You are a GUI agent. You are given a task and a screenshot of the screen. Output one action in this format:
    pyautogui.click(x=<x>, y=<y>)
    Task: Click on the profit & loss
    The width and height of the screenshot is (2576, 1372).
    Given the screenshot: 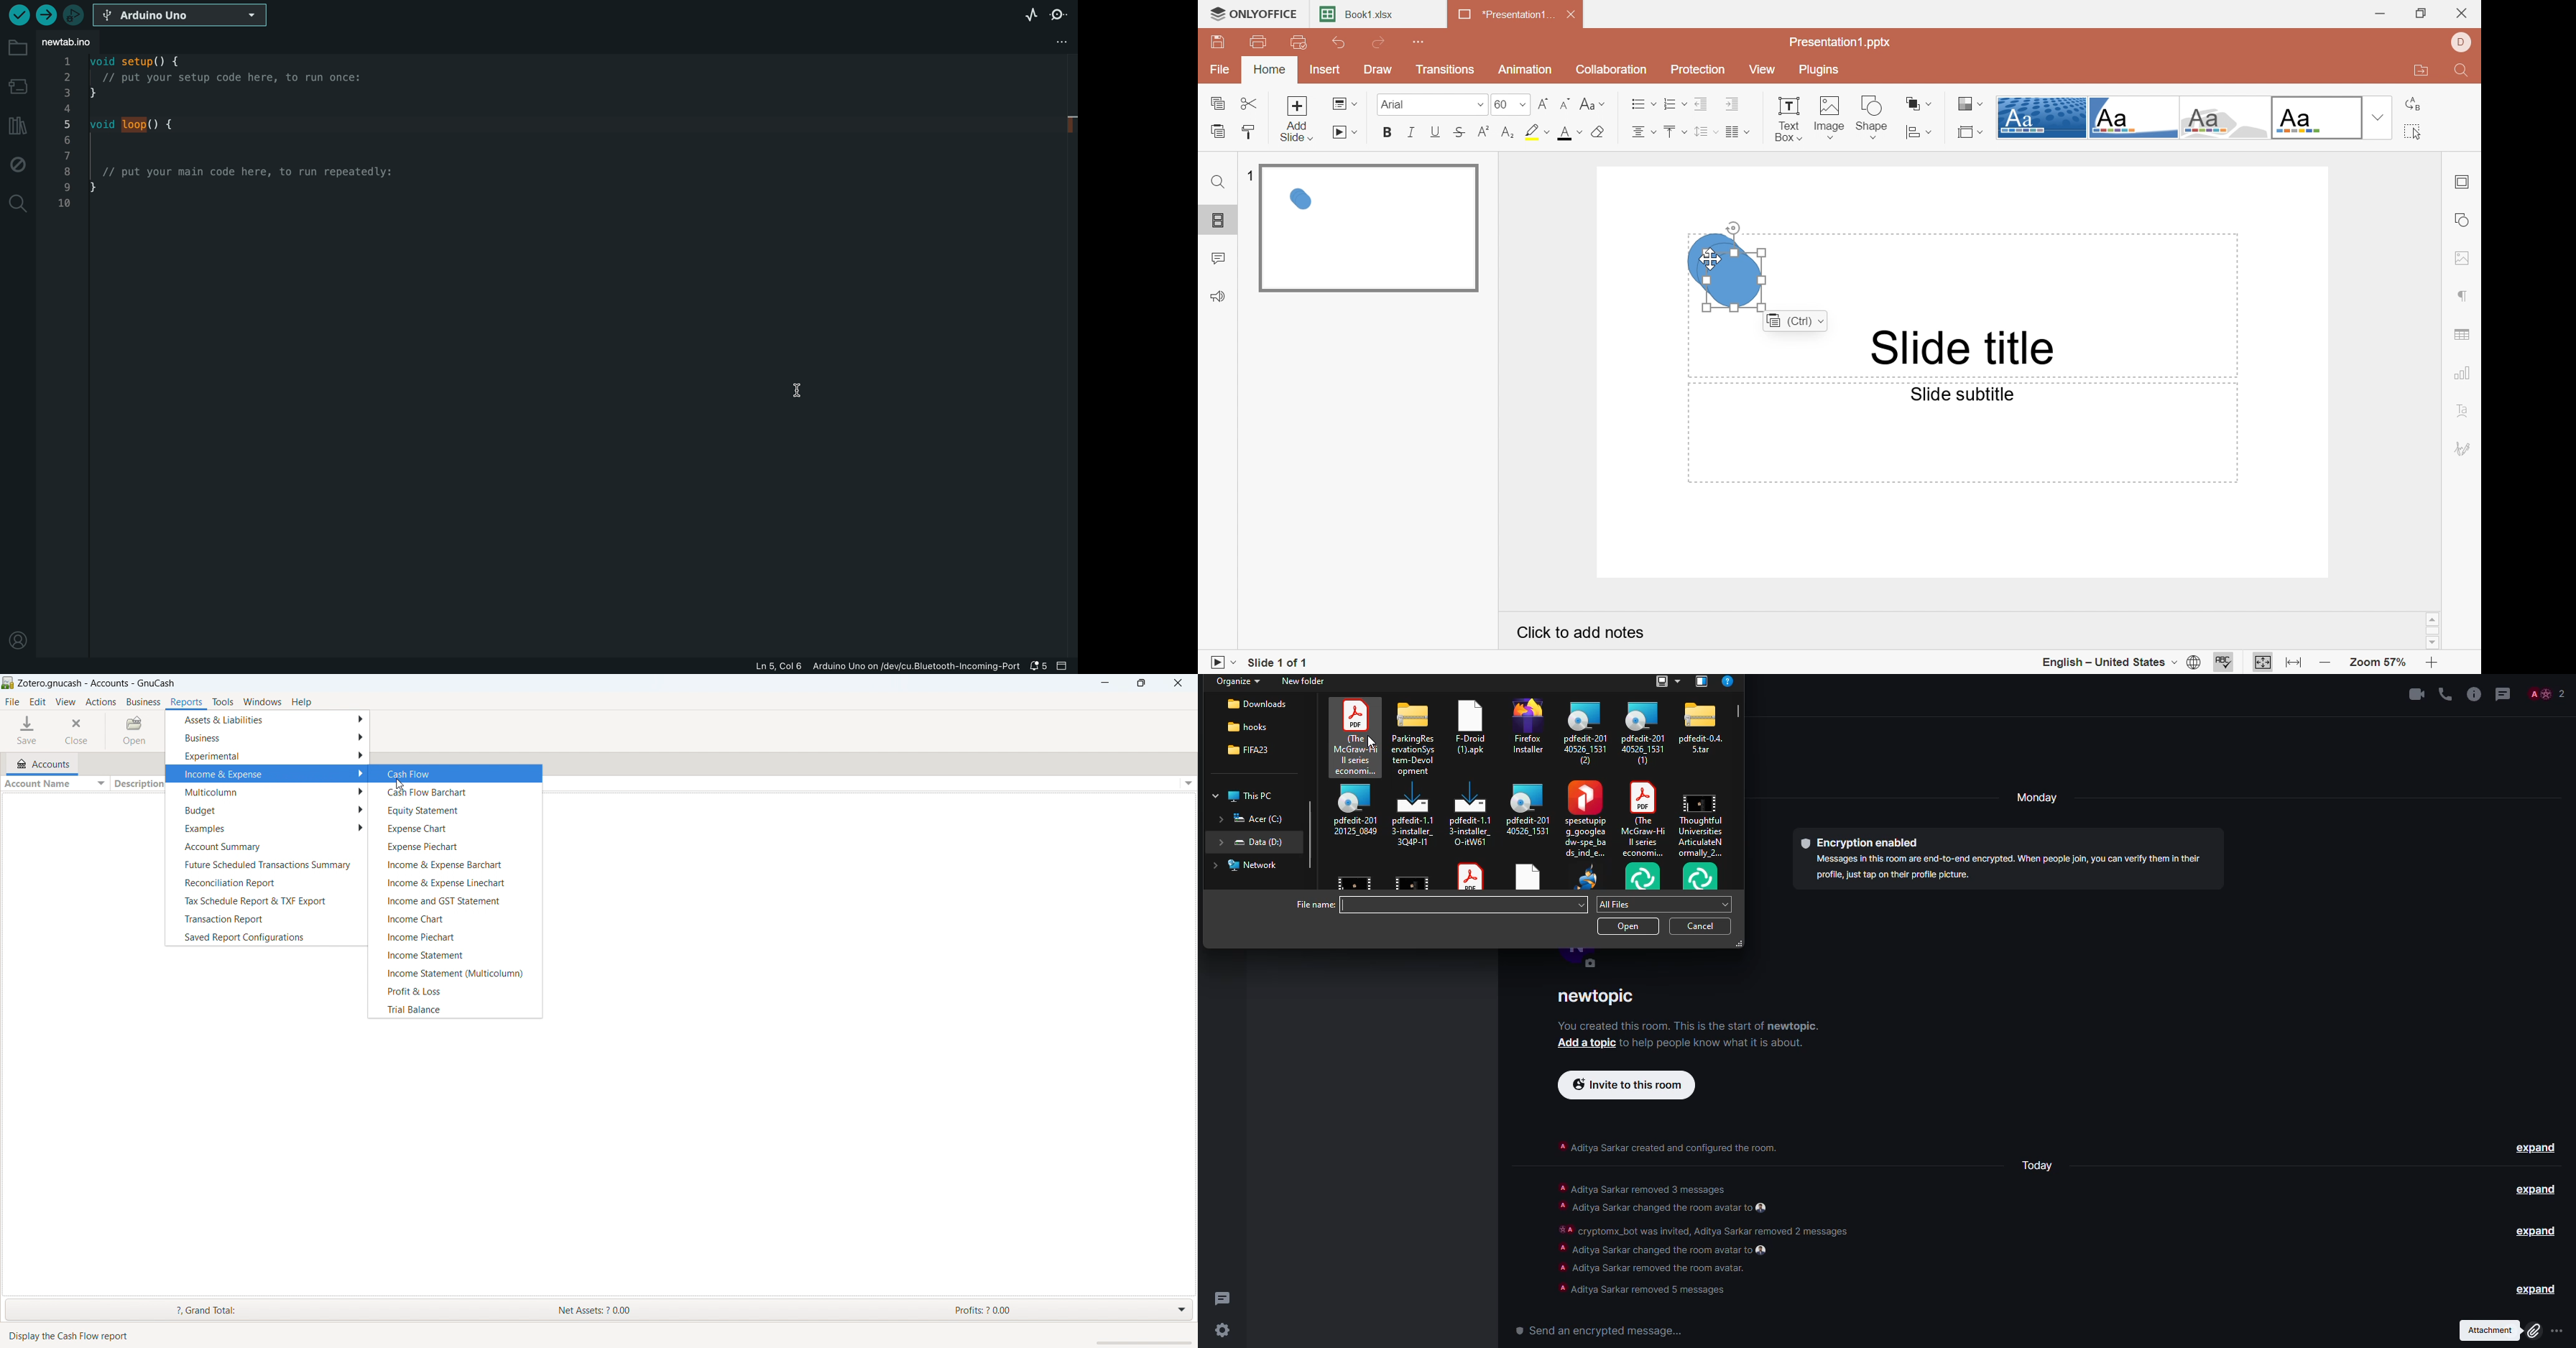 What is the action you would take?
    pyautogui.click(x=455, y=990)
    